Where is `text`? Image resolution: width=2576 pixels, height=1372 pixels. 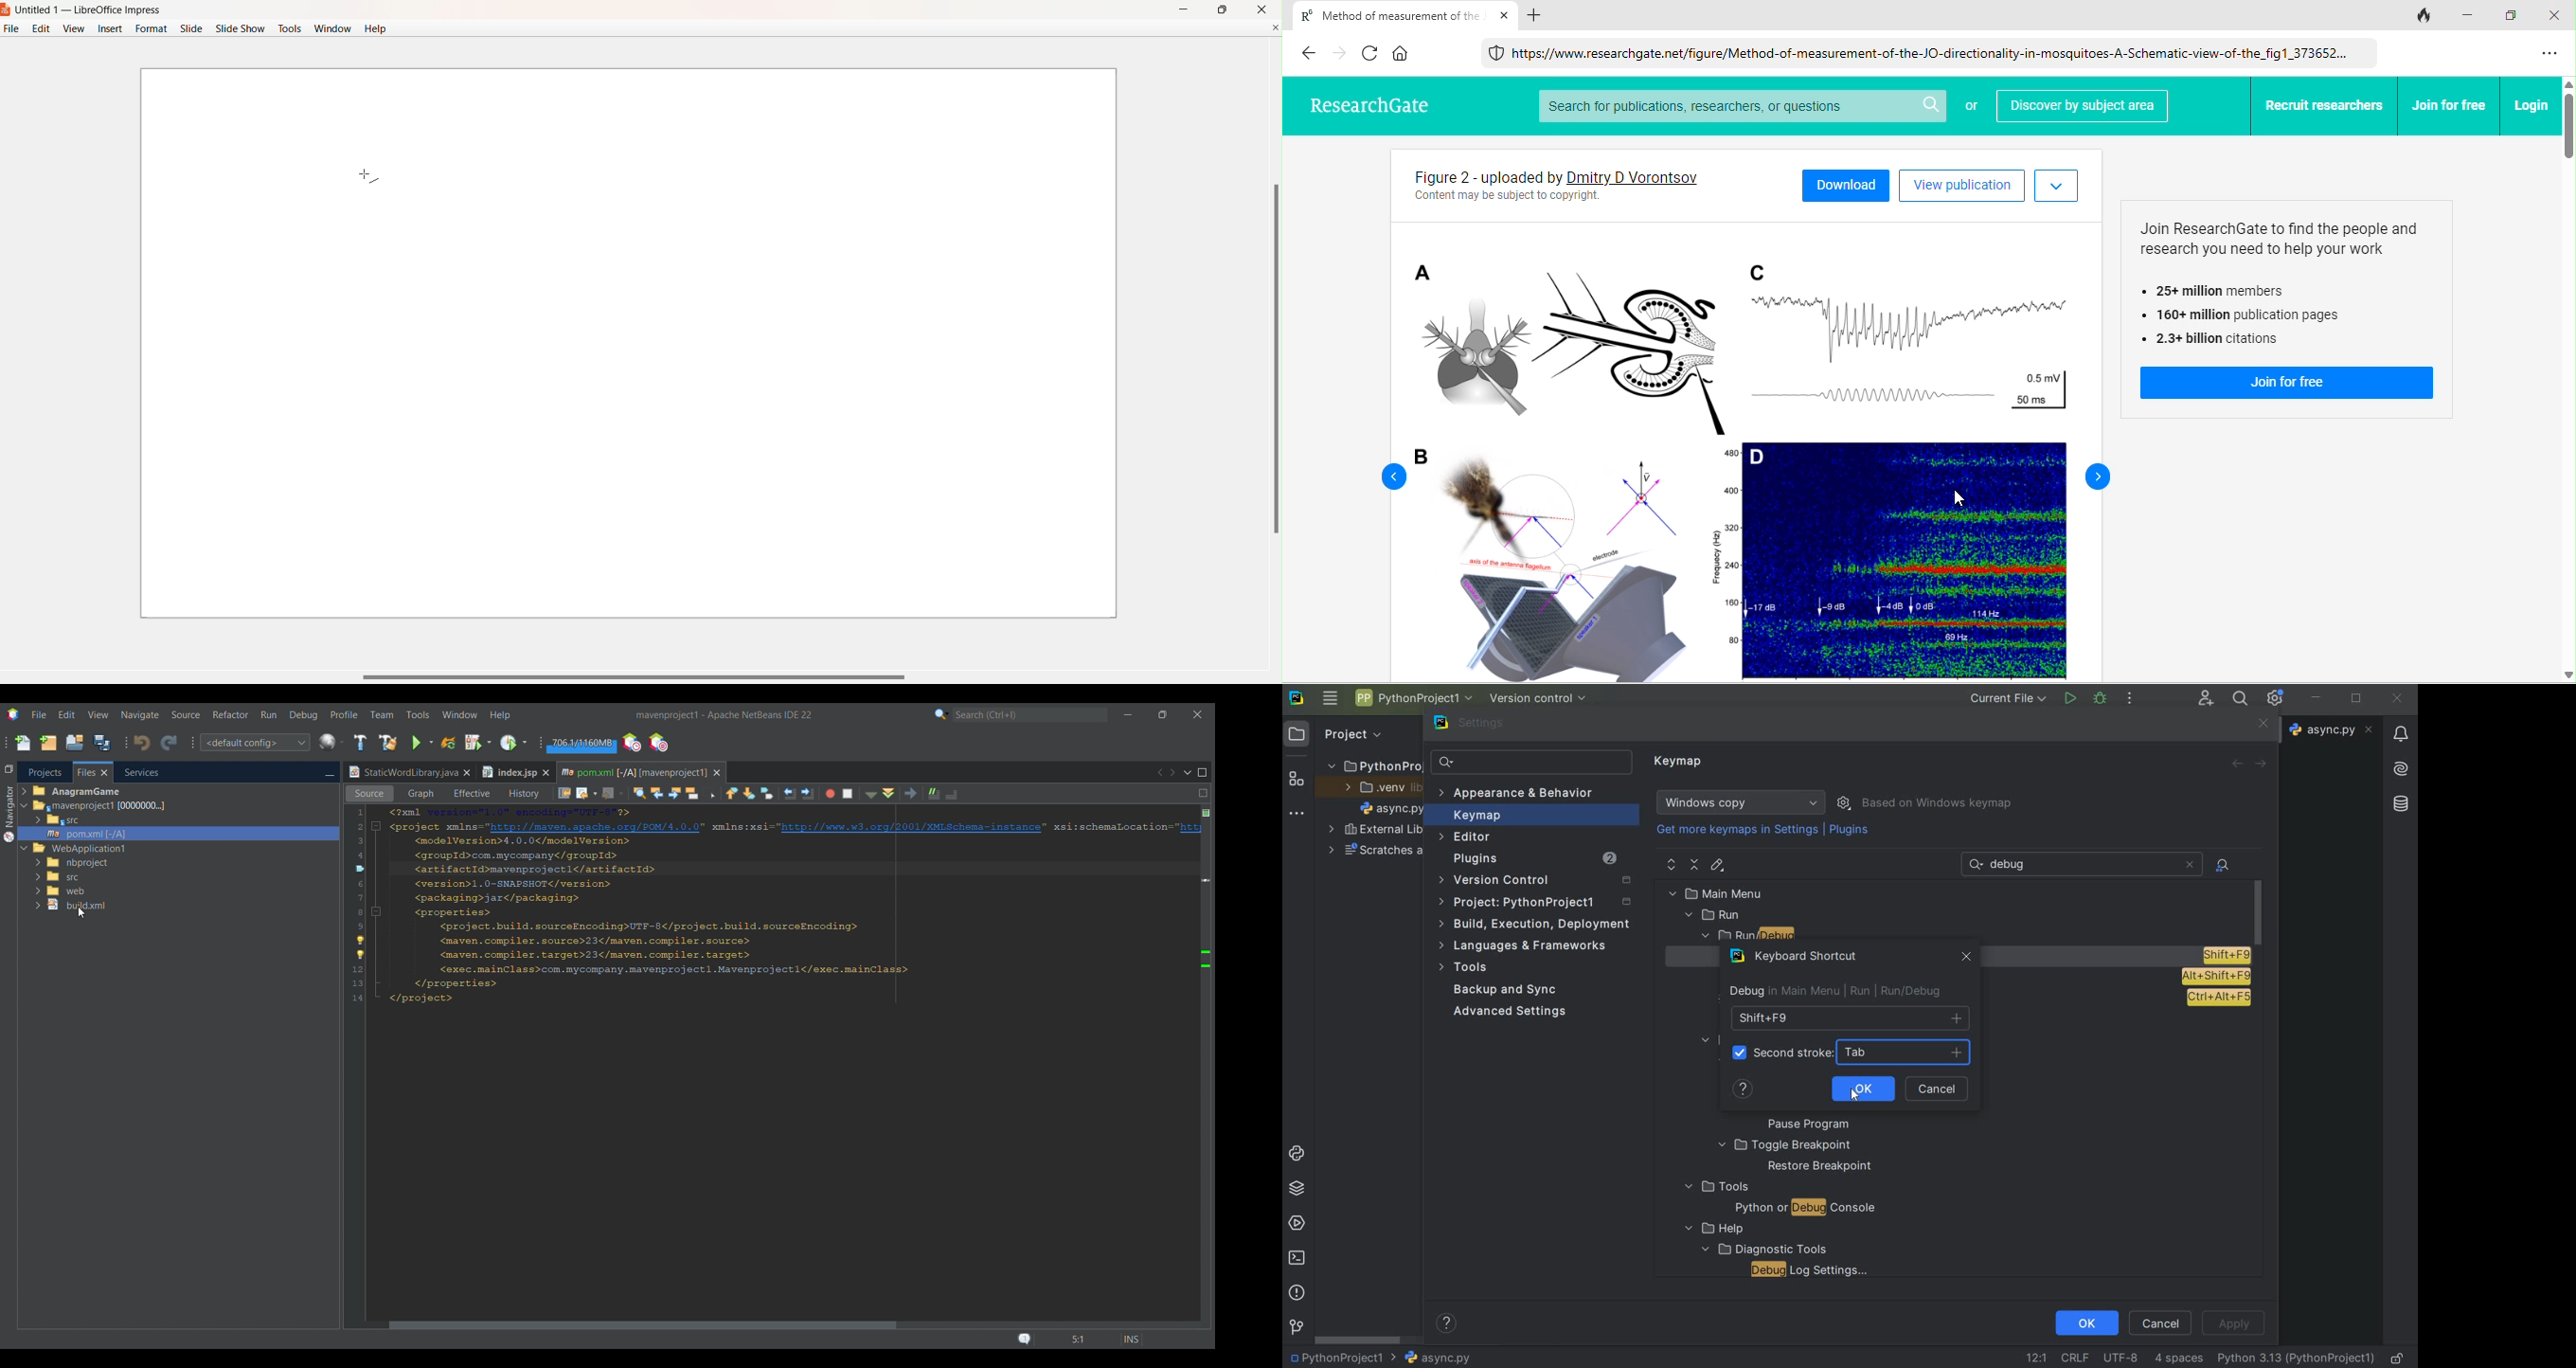
text is located at coordinates (2013, 865).